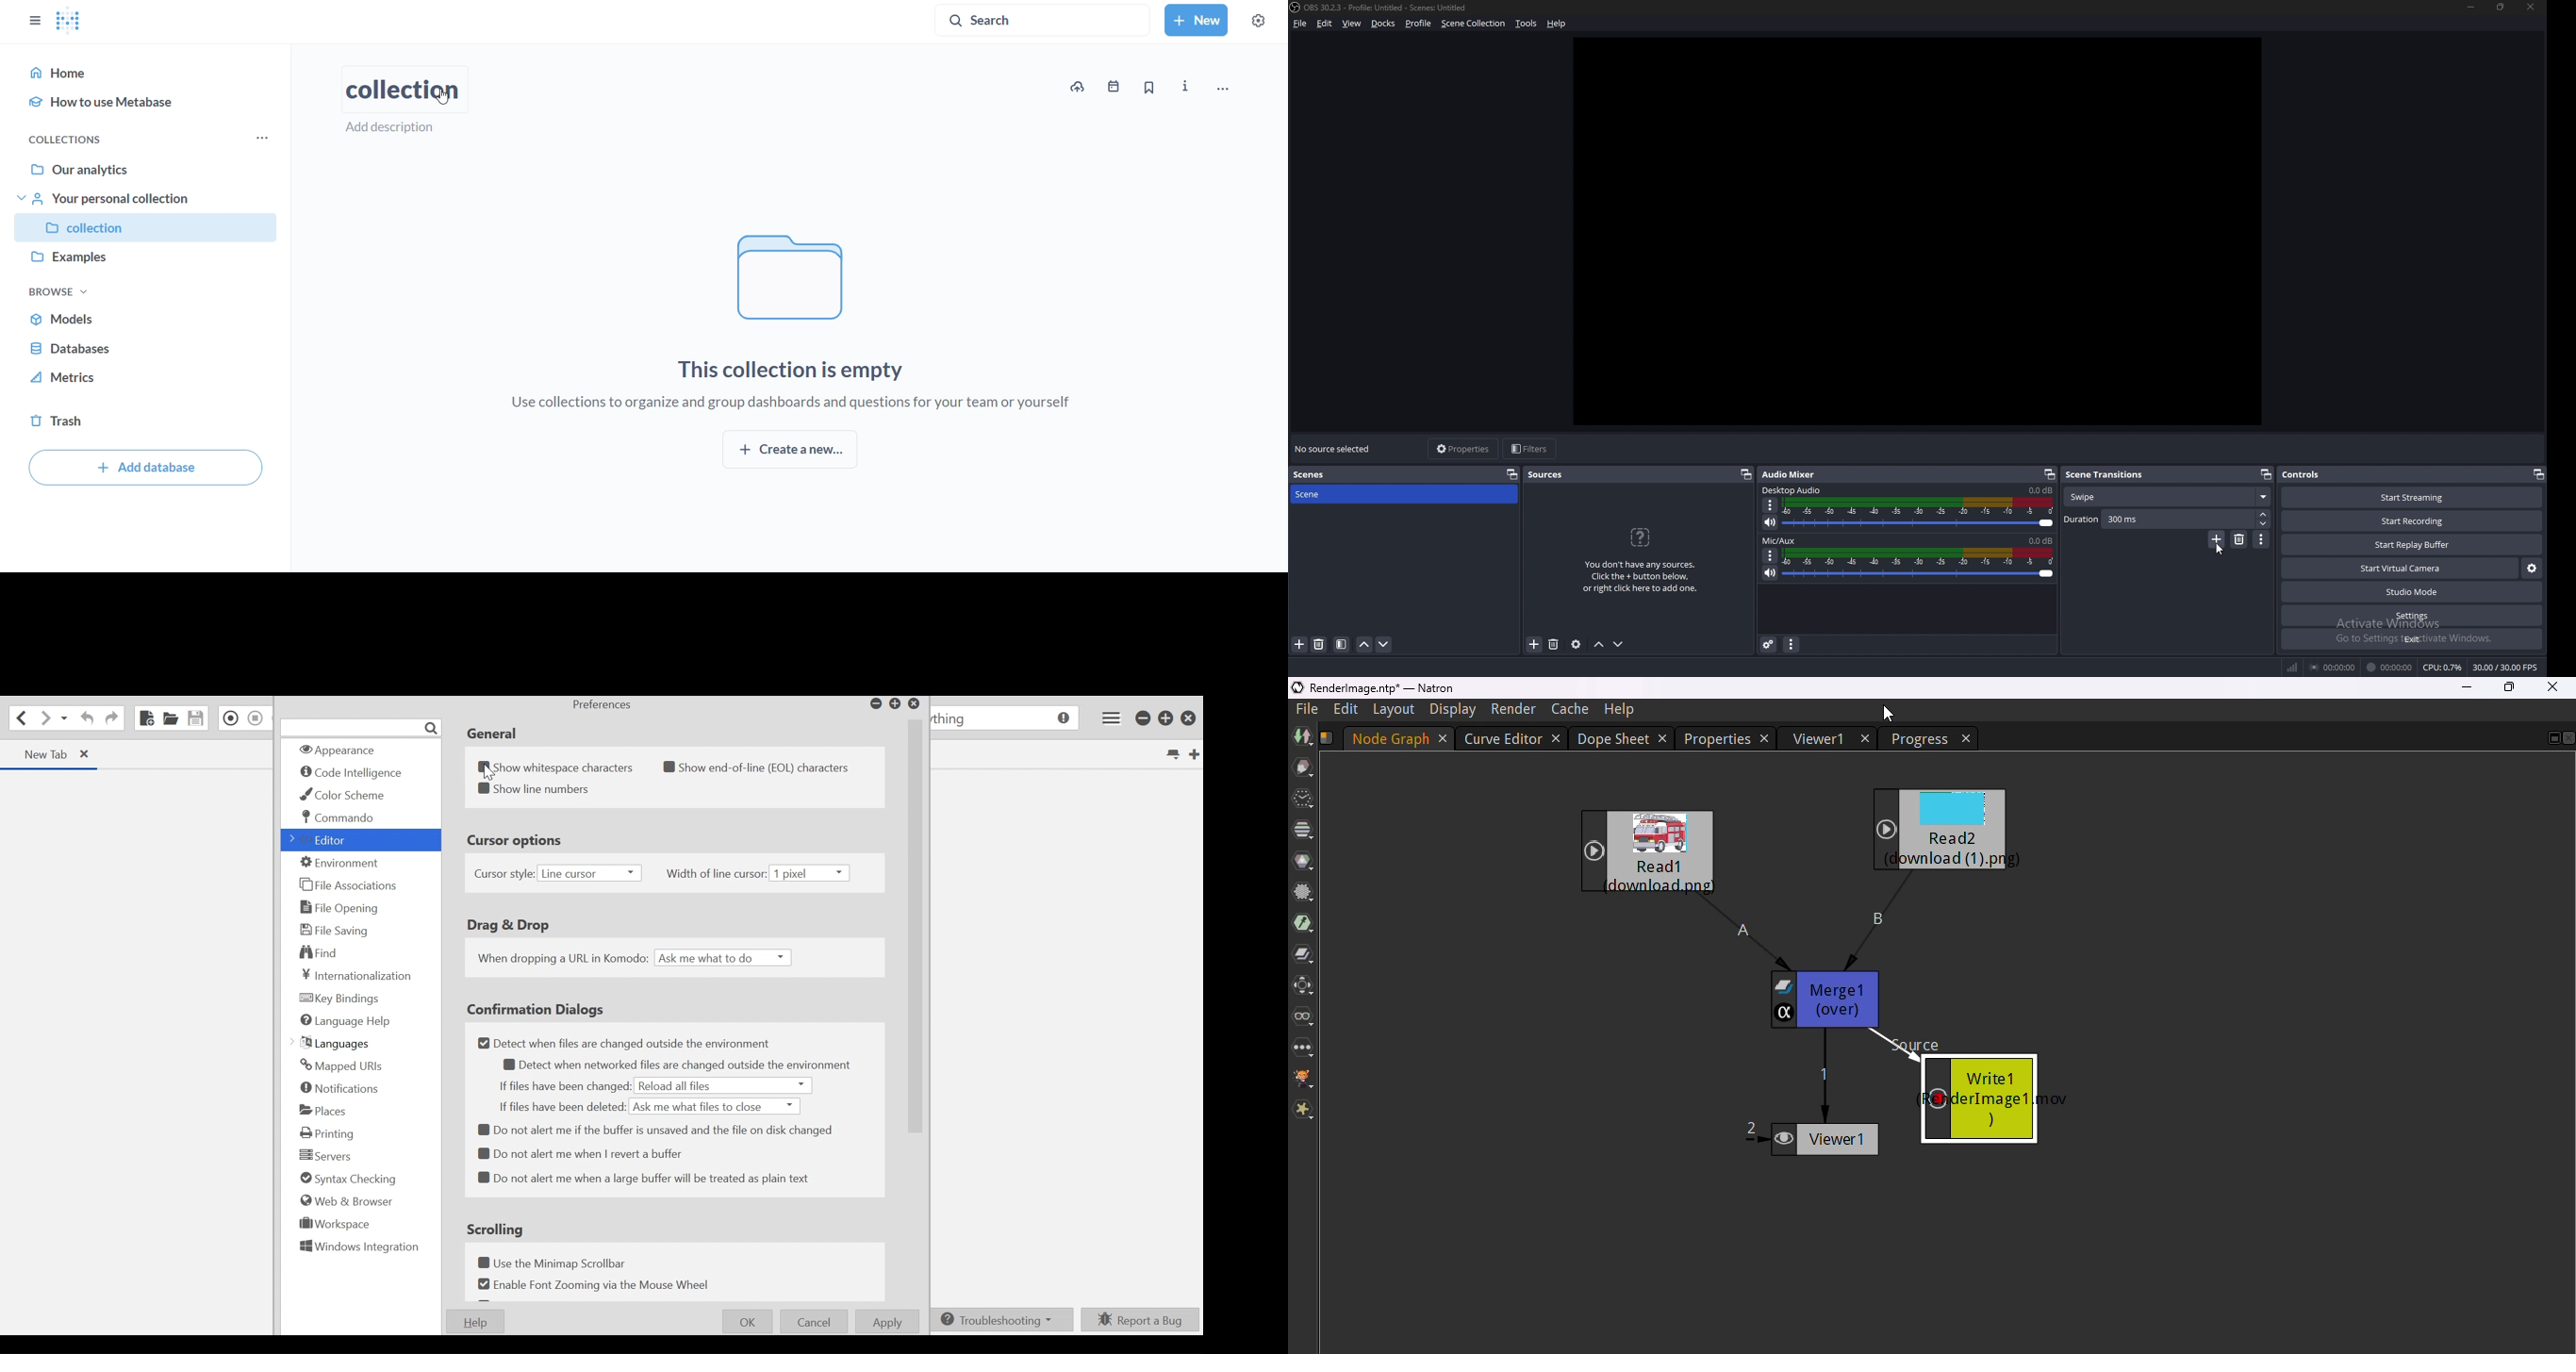  Describe the element at coordinates (2529, 7) in the screenshot. I see `close` at that location.